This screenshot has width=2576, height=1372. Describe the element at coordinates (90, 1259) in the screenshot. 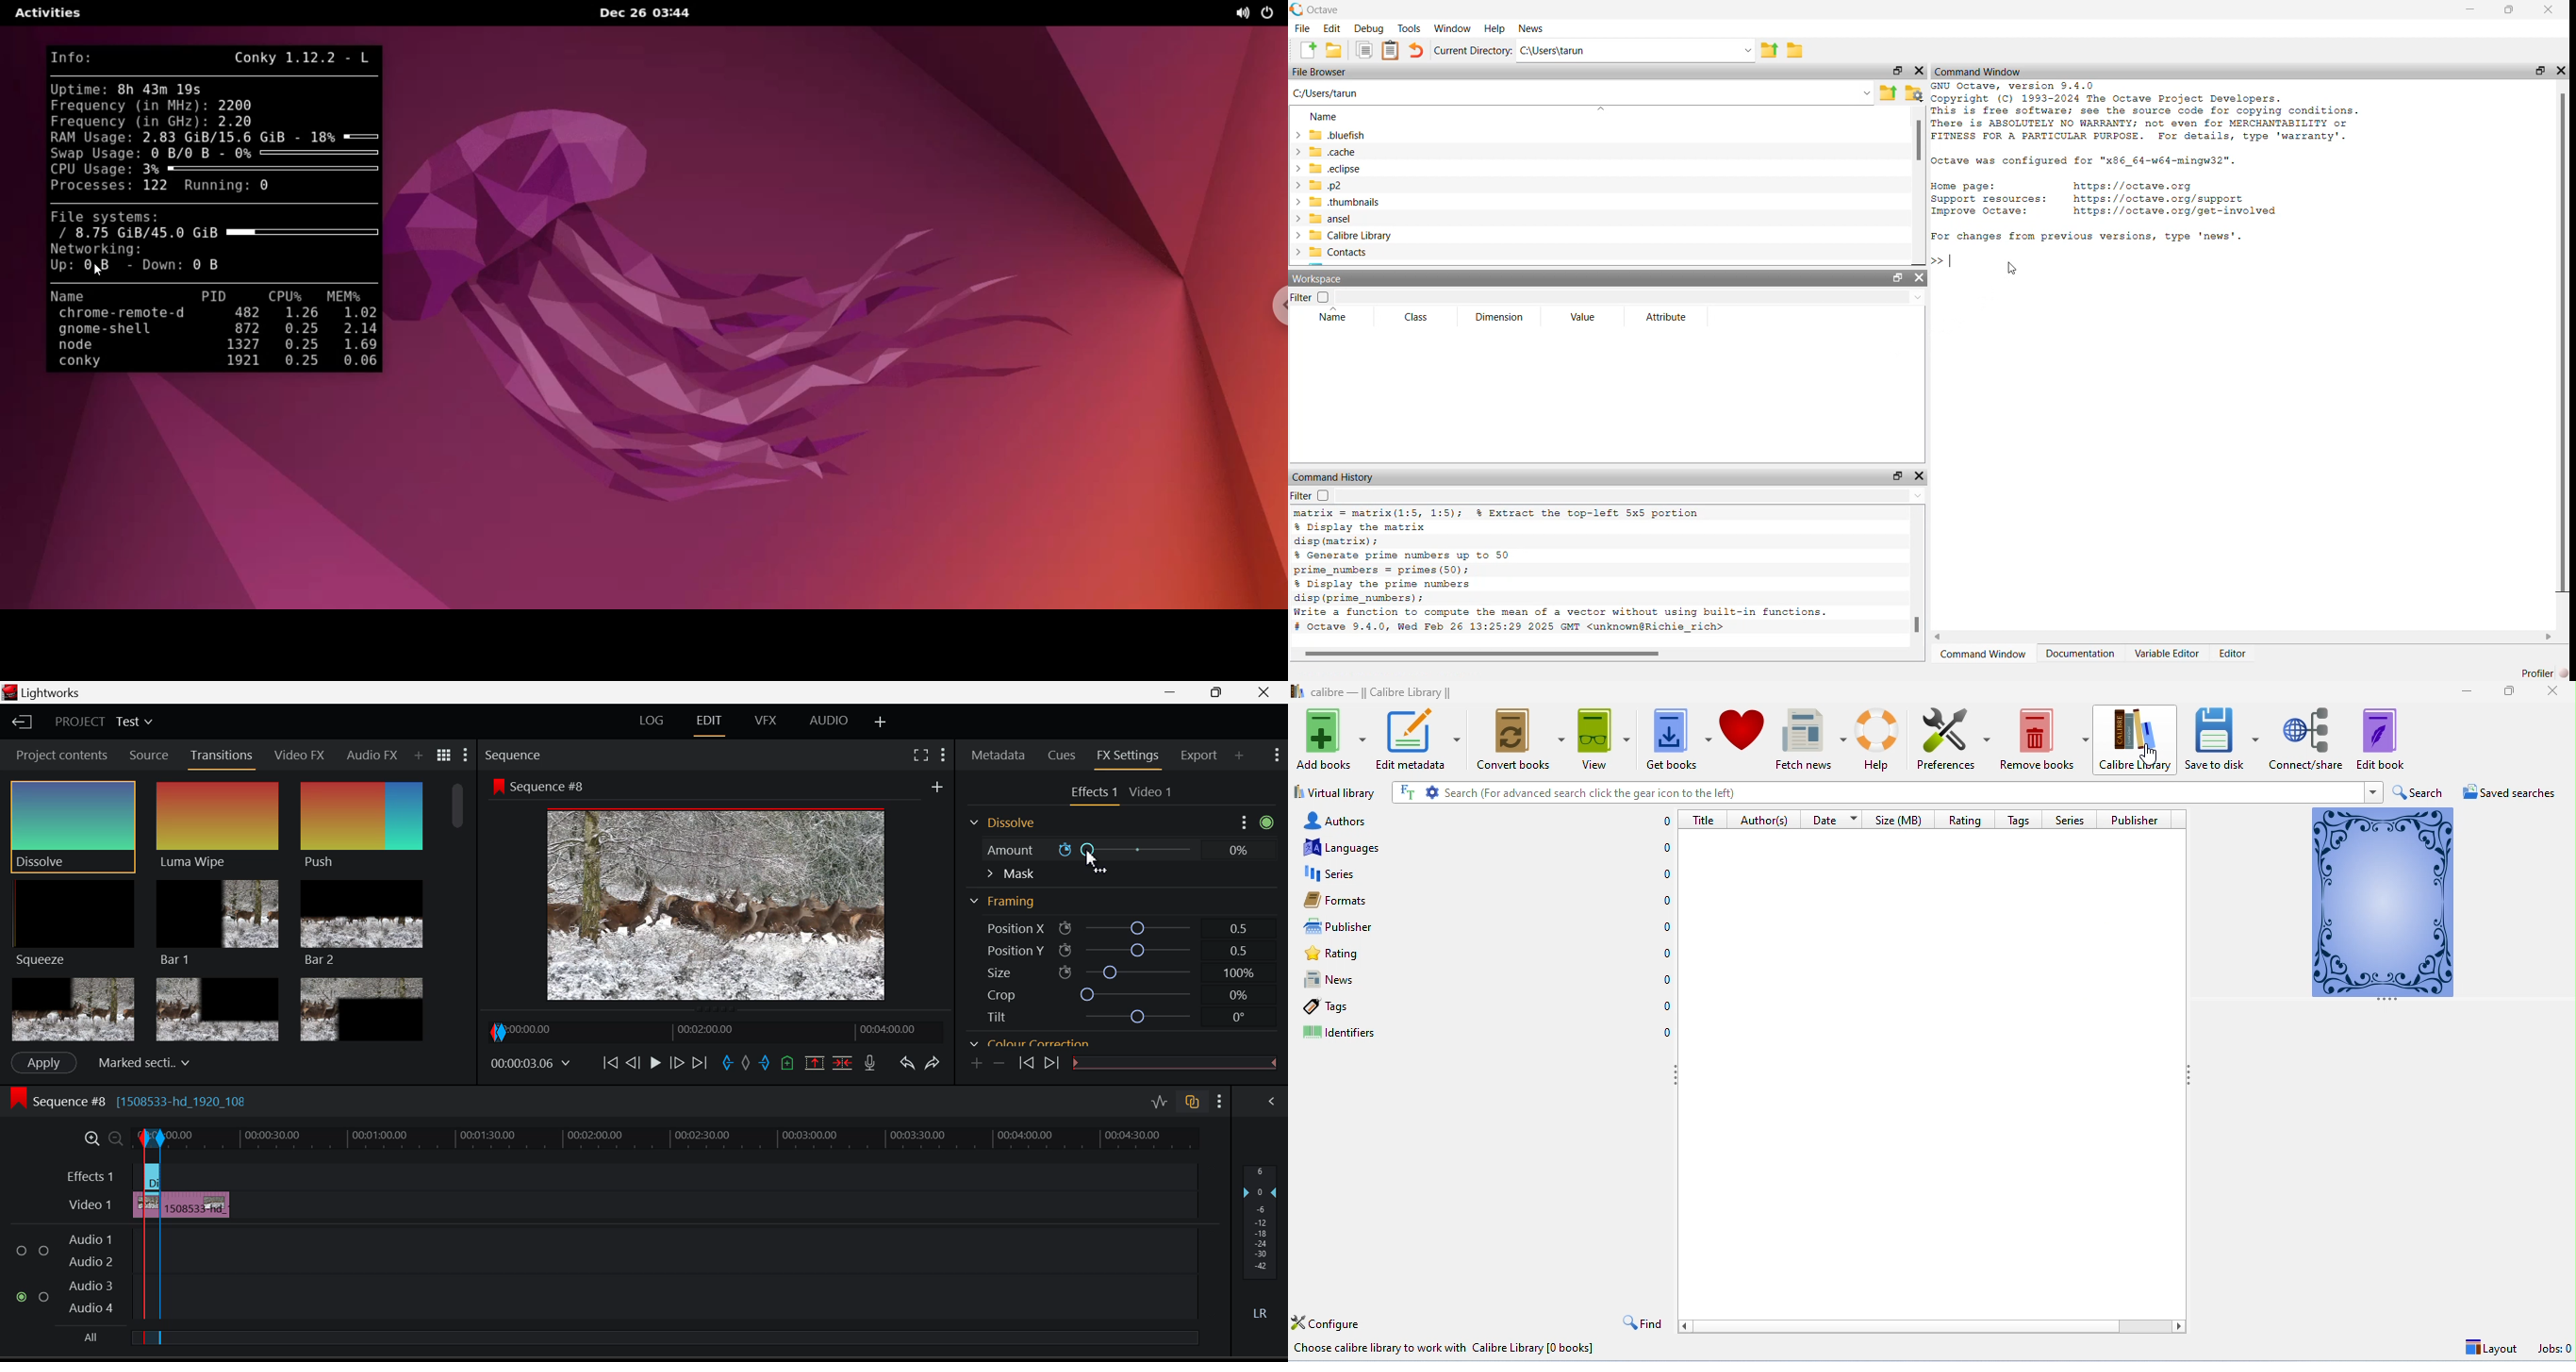

I see `Audio 2` at that location.